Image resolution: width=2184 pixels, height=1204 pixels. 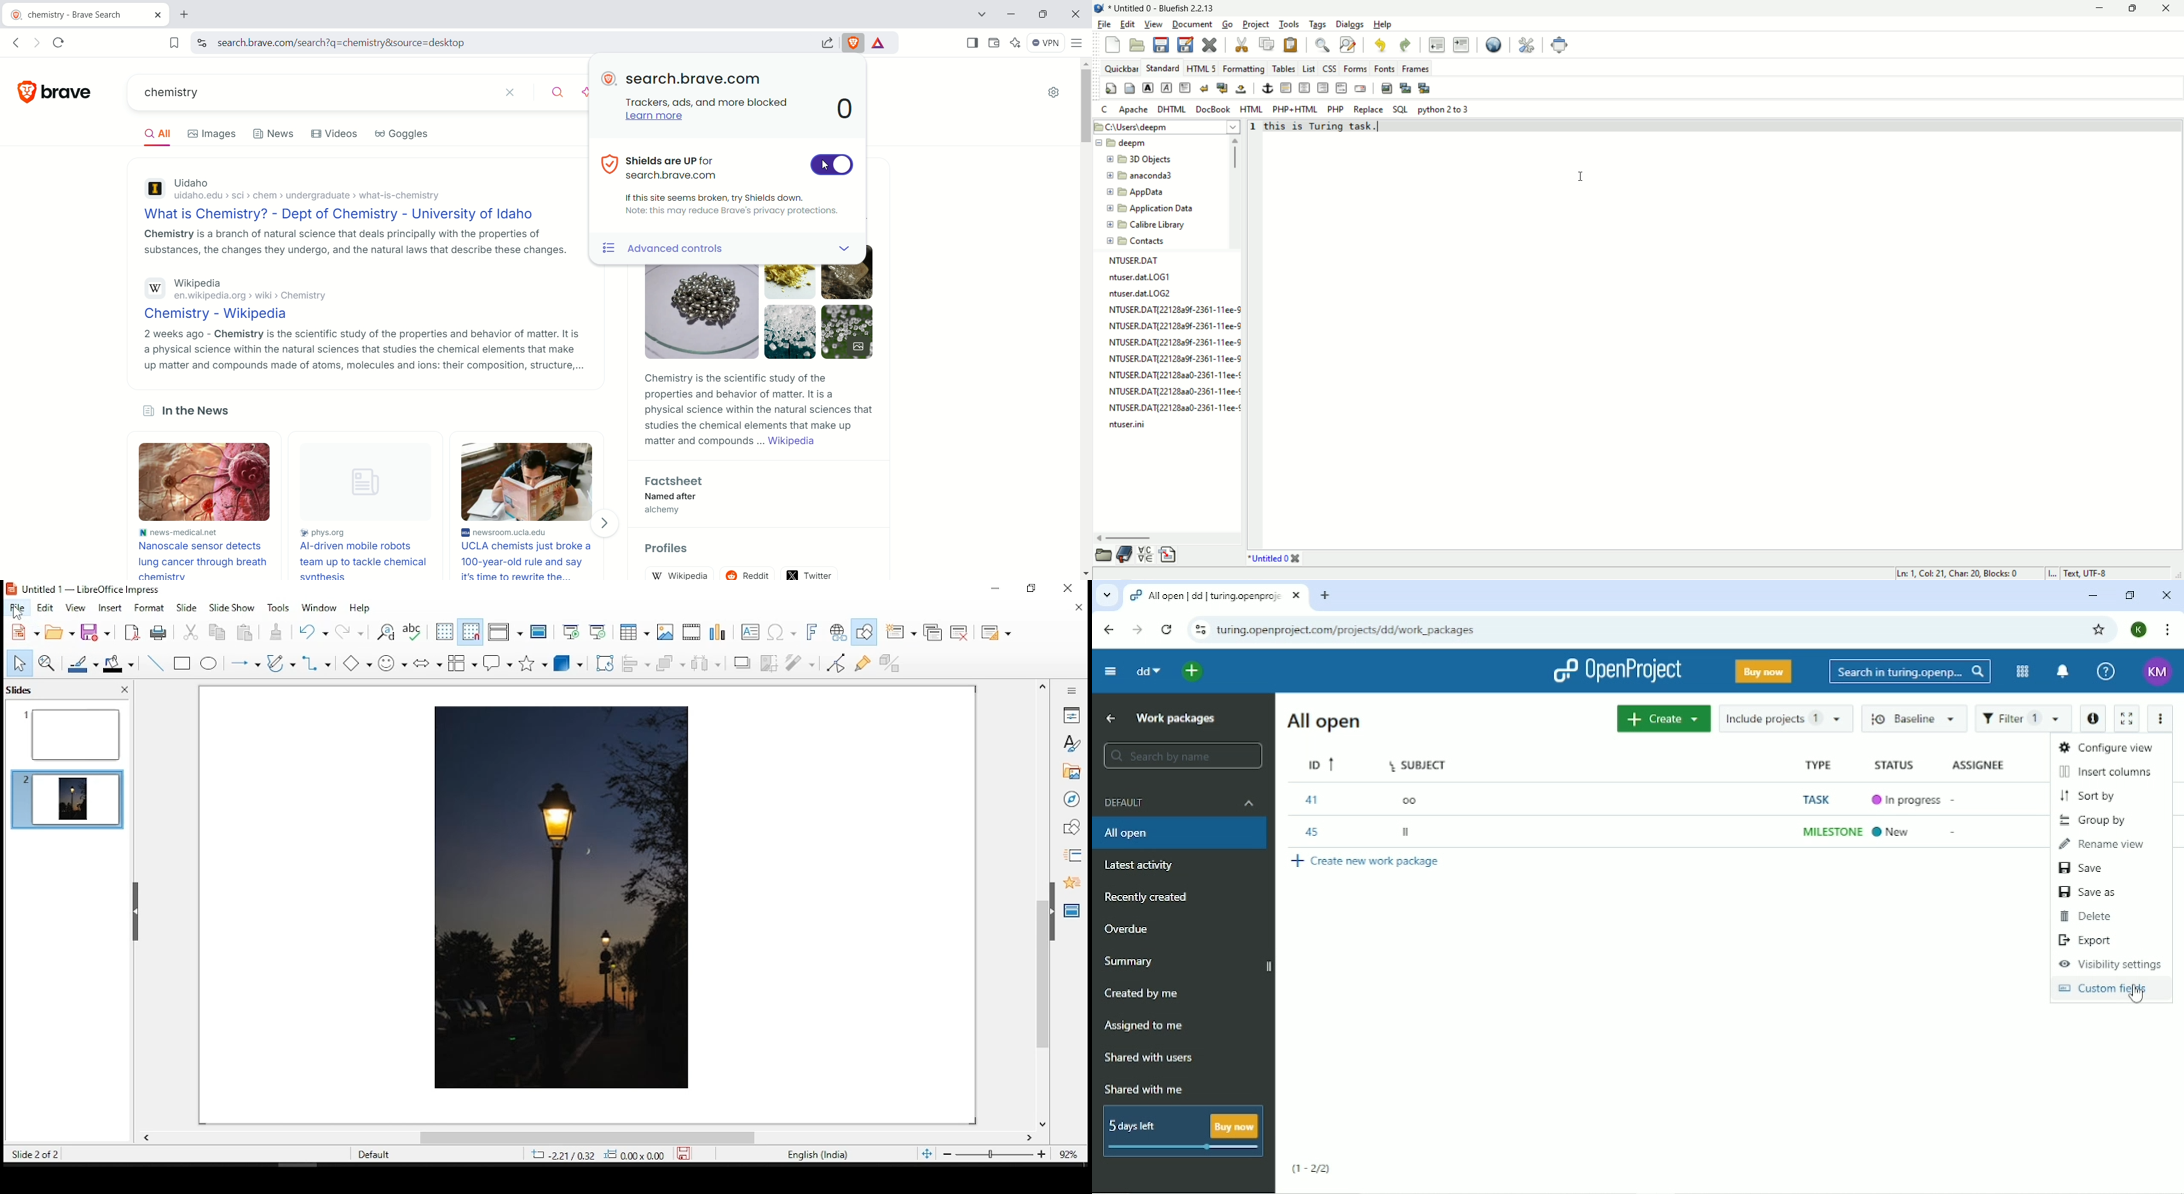 I want to click on delete slide, so click(x=960, y=630).